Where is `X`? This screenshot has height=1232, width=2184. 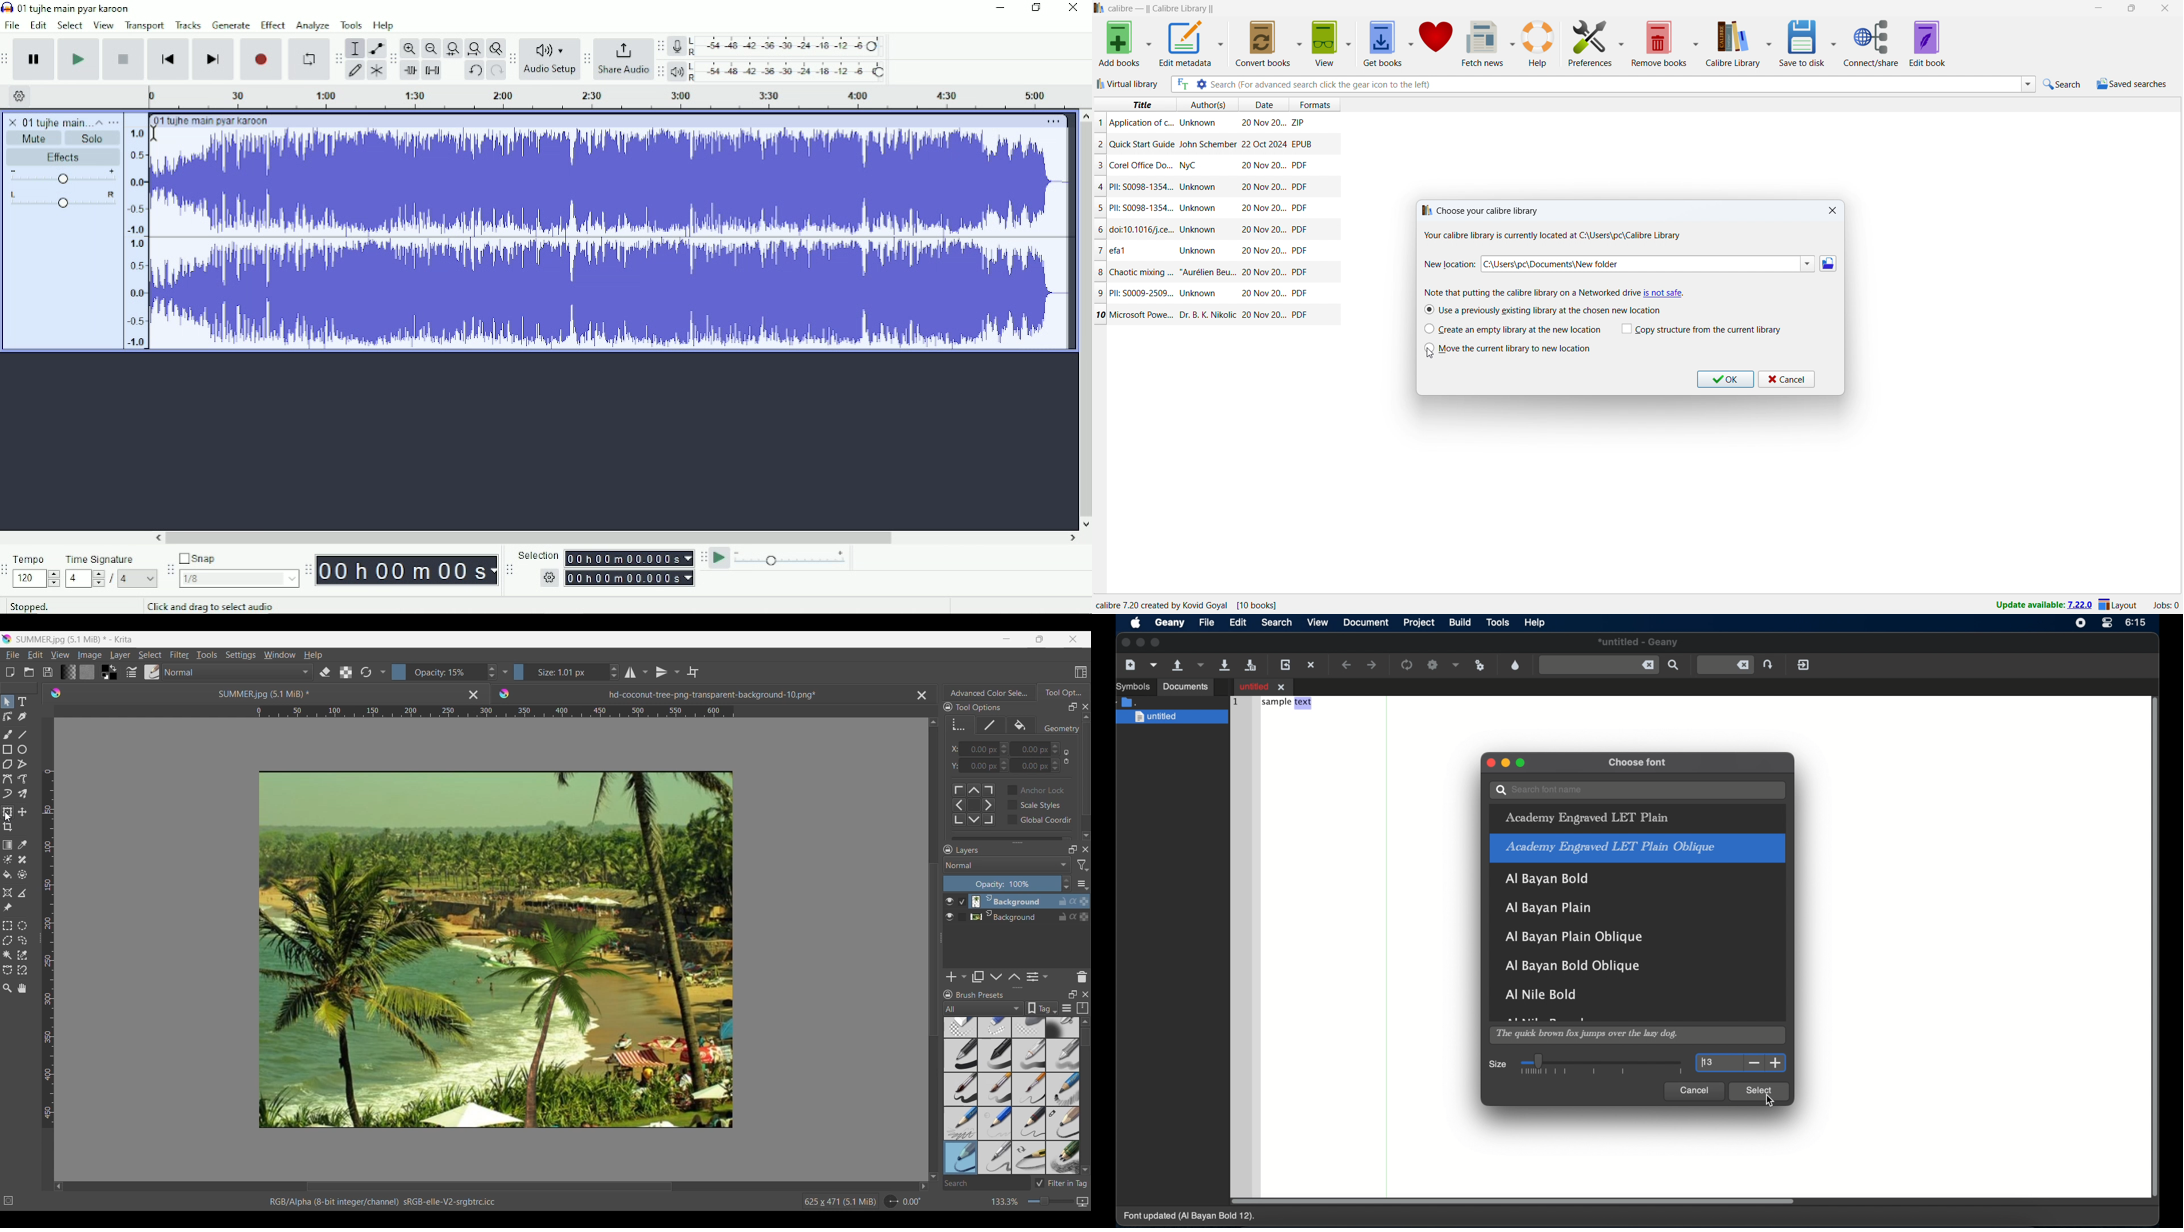 X is located at coordinates (952, 749).